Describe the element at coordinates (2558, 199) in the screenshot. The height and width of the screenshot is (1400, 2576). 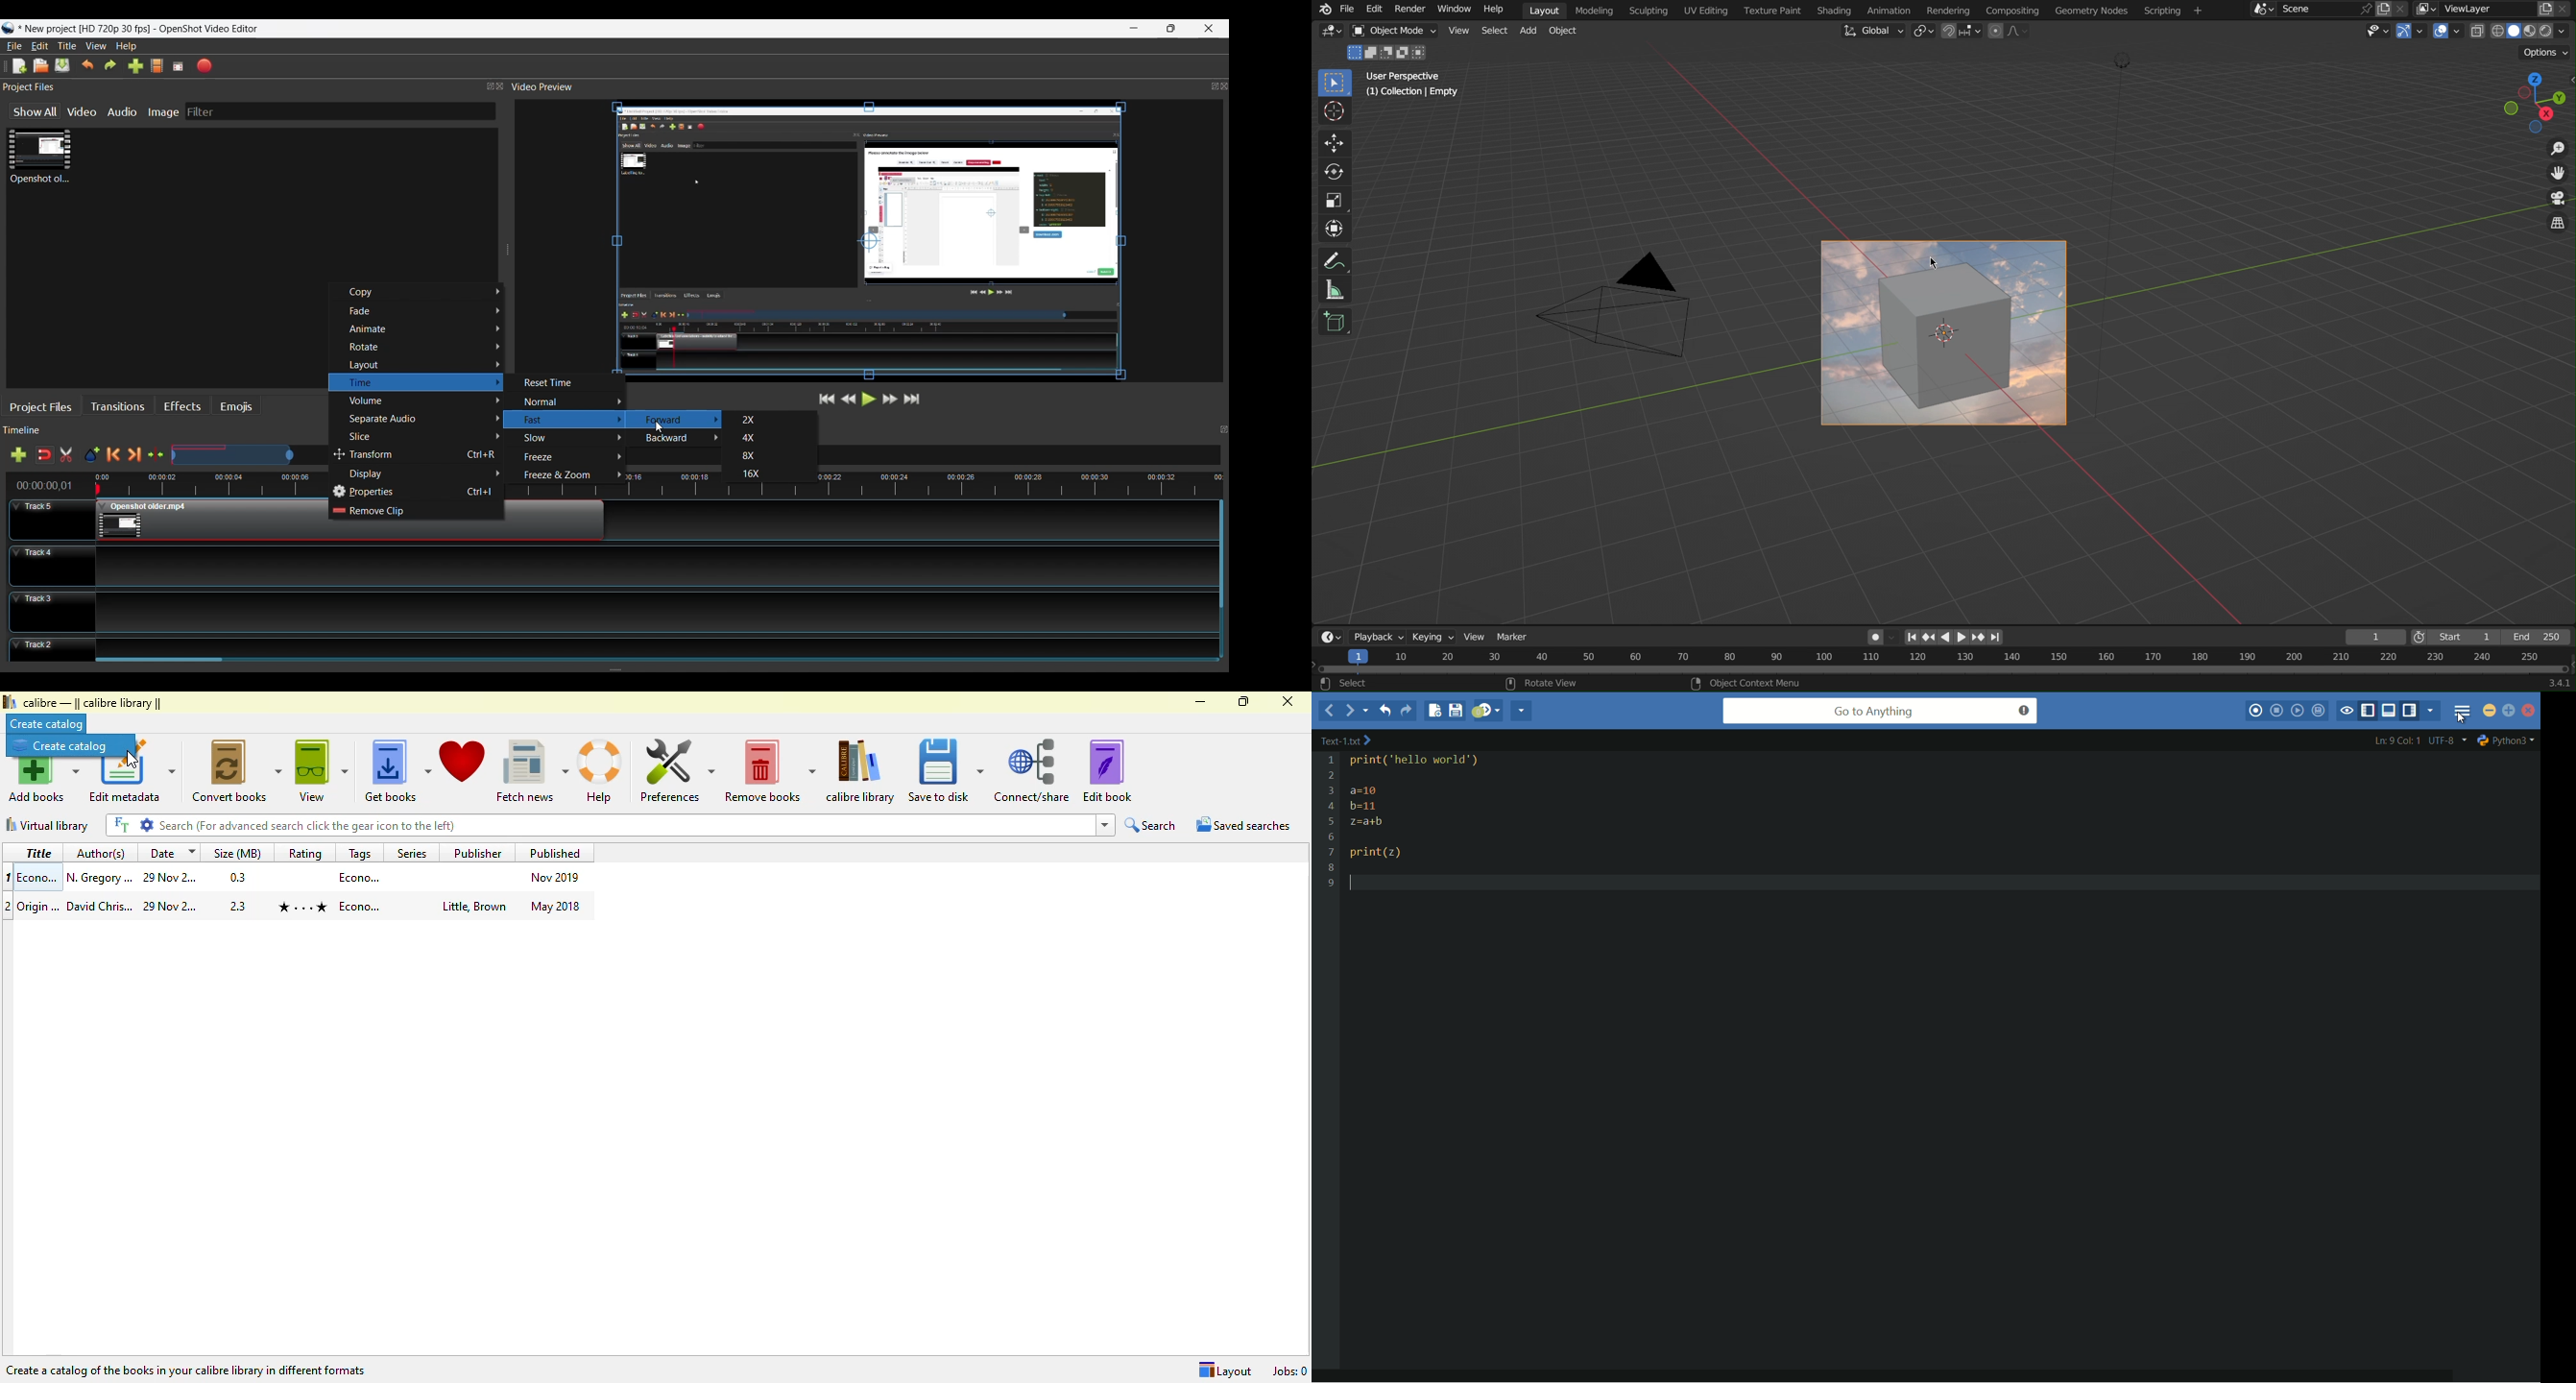
I see `Camera View` at that location.